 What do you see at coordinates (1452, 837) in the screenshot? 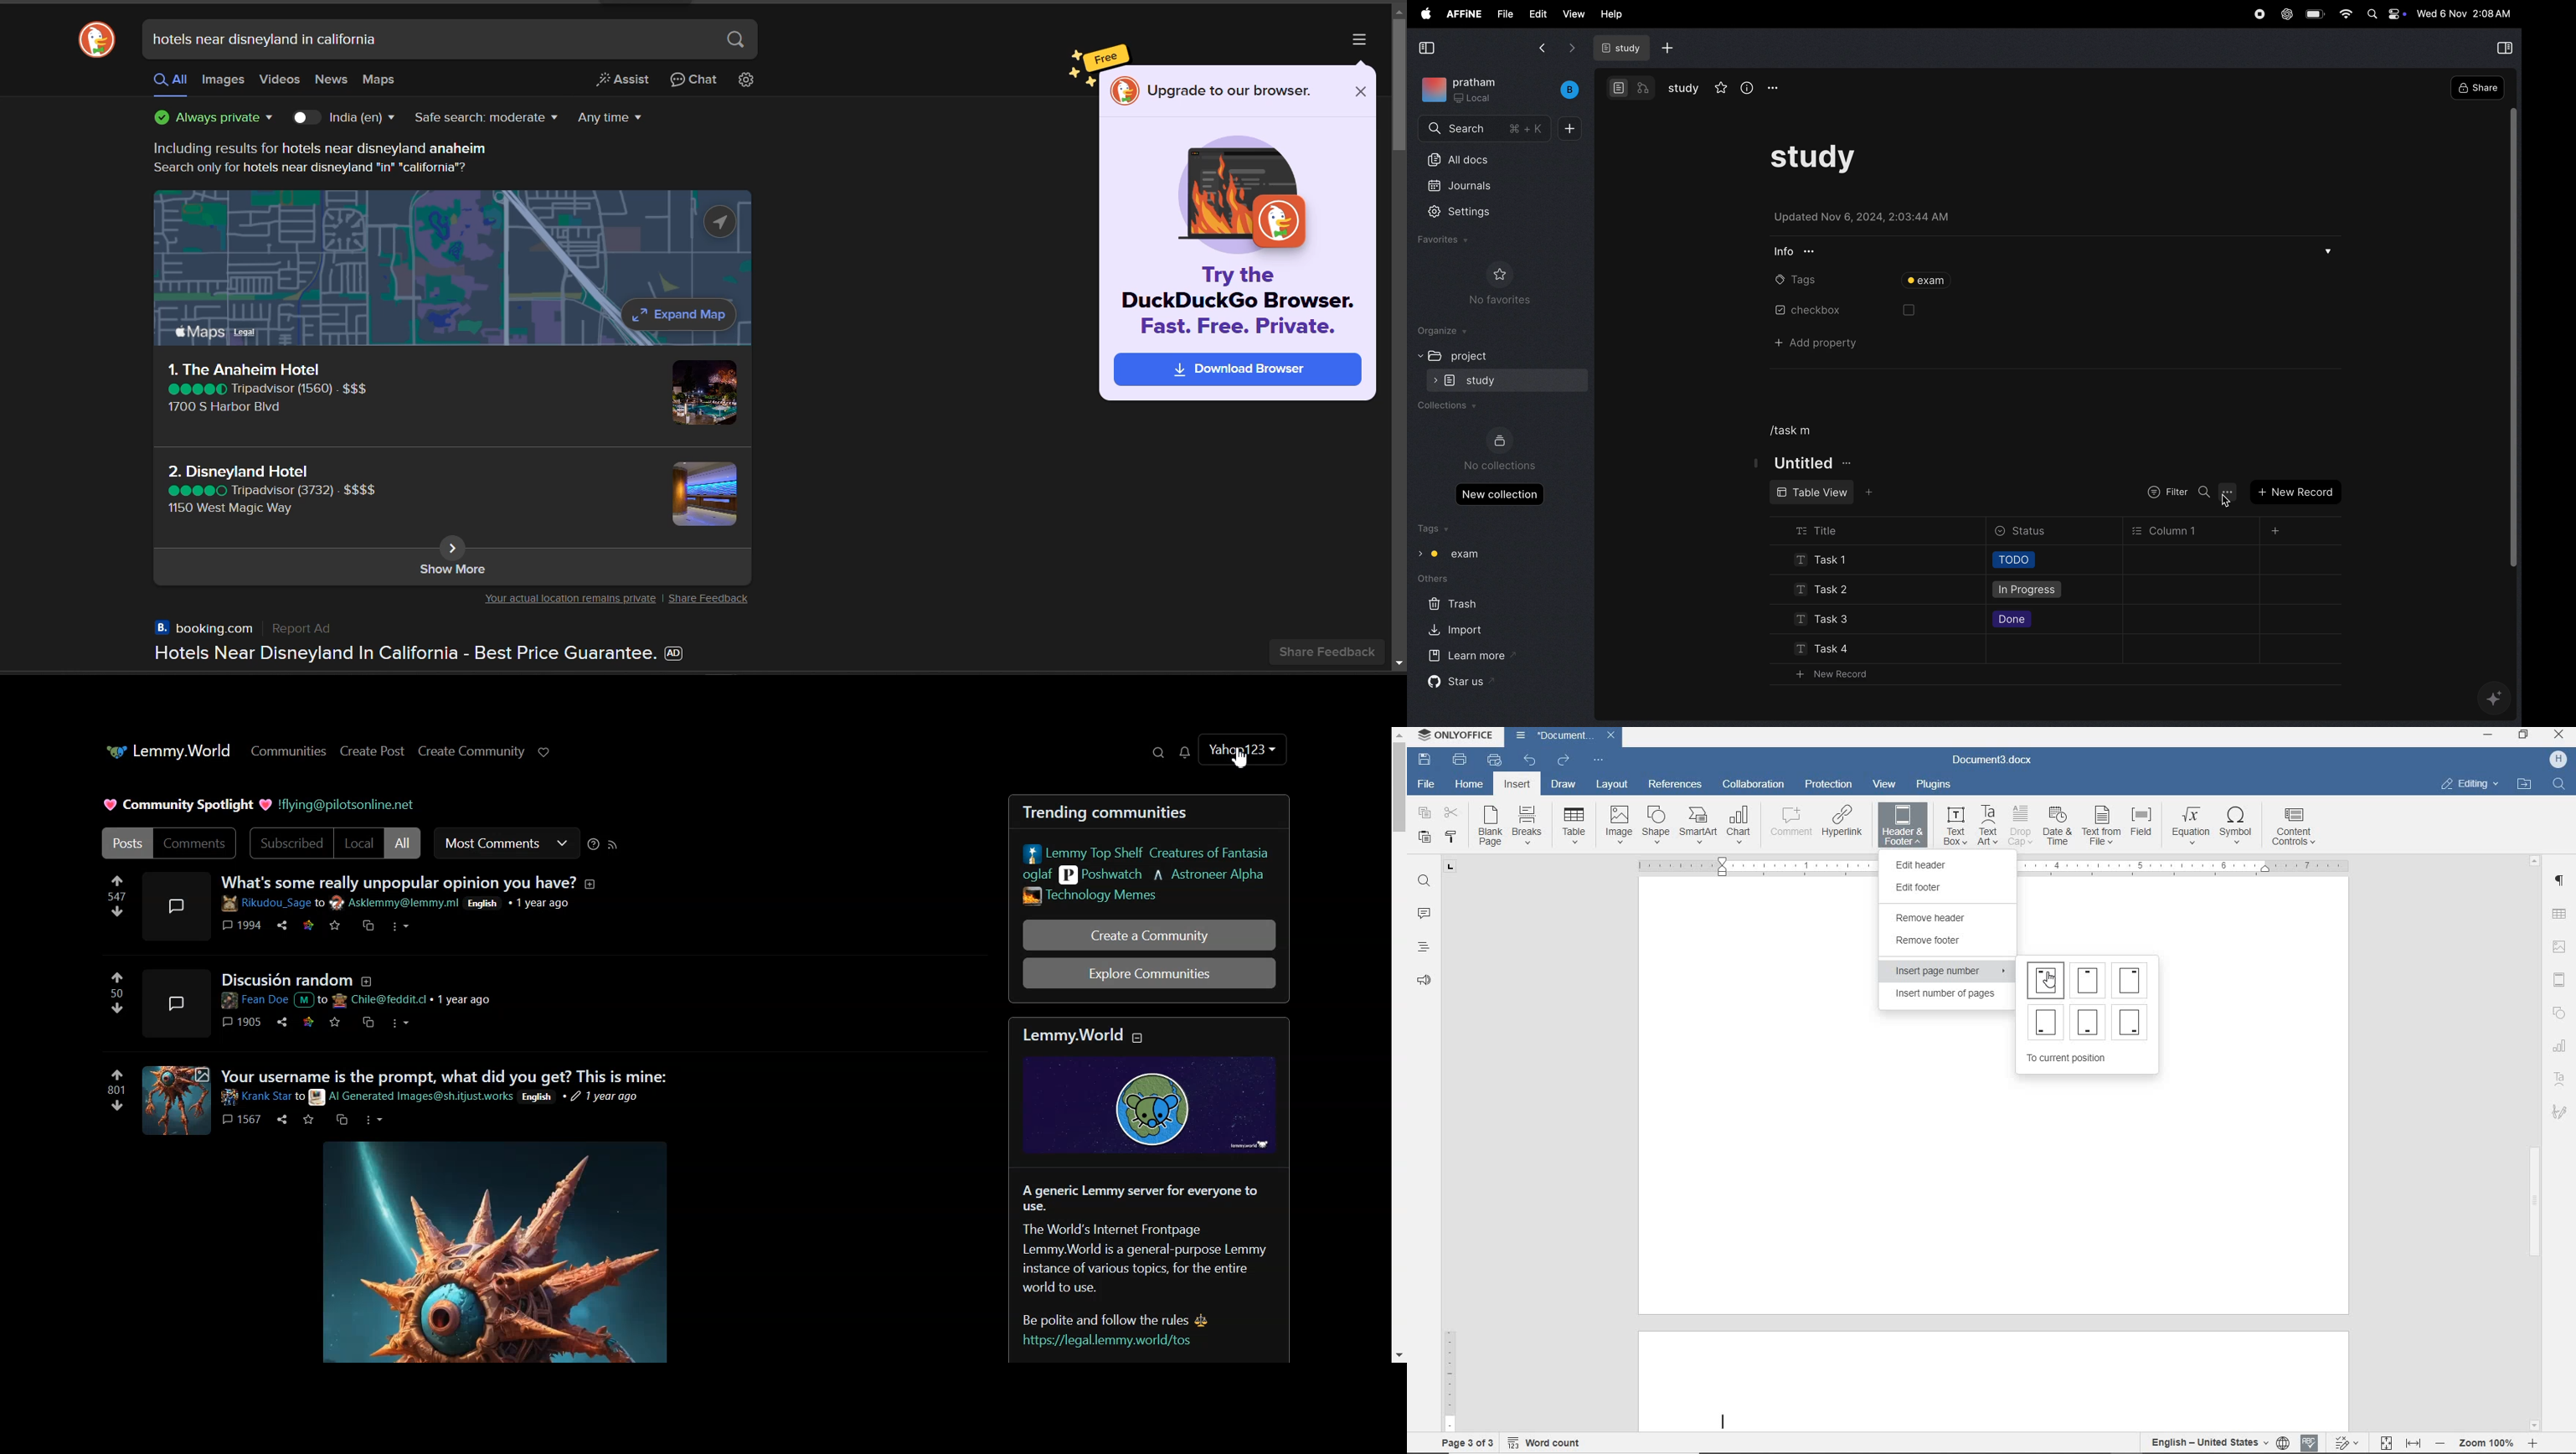
I see `COPY STYLE` at bounding box center [1452, 837].